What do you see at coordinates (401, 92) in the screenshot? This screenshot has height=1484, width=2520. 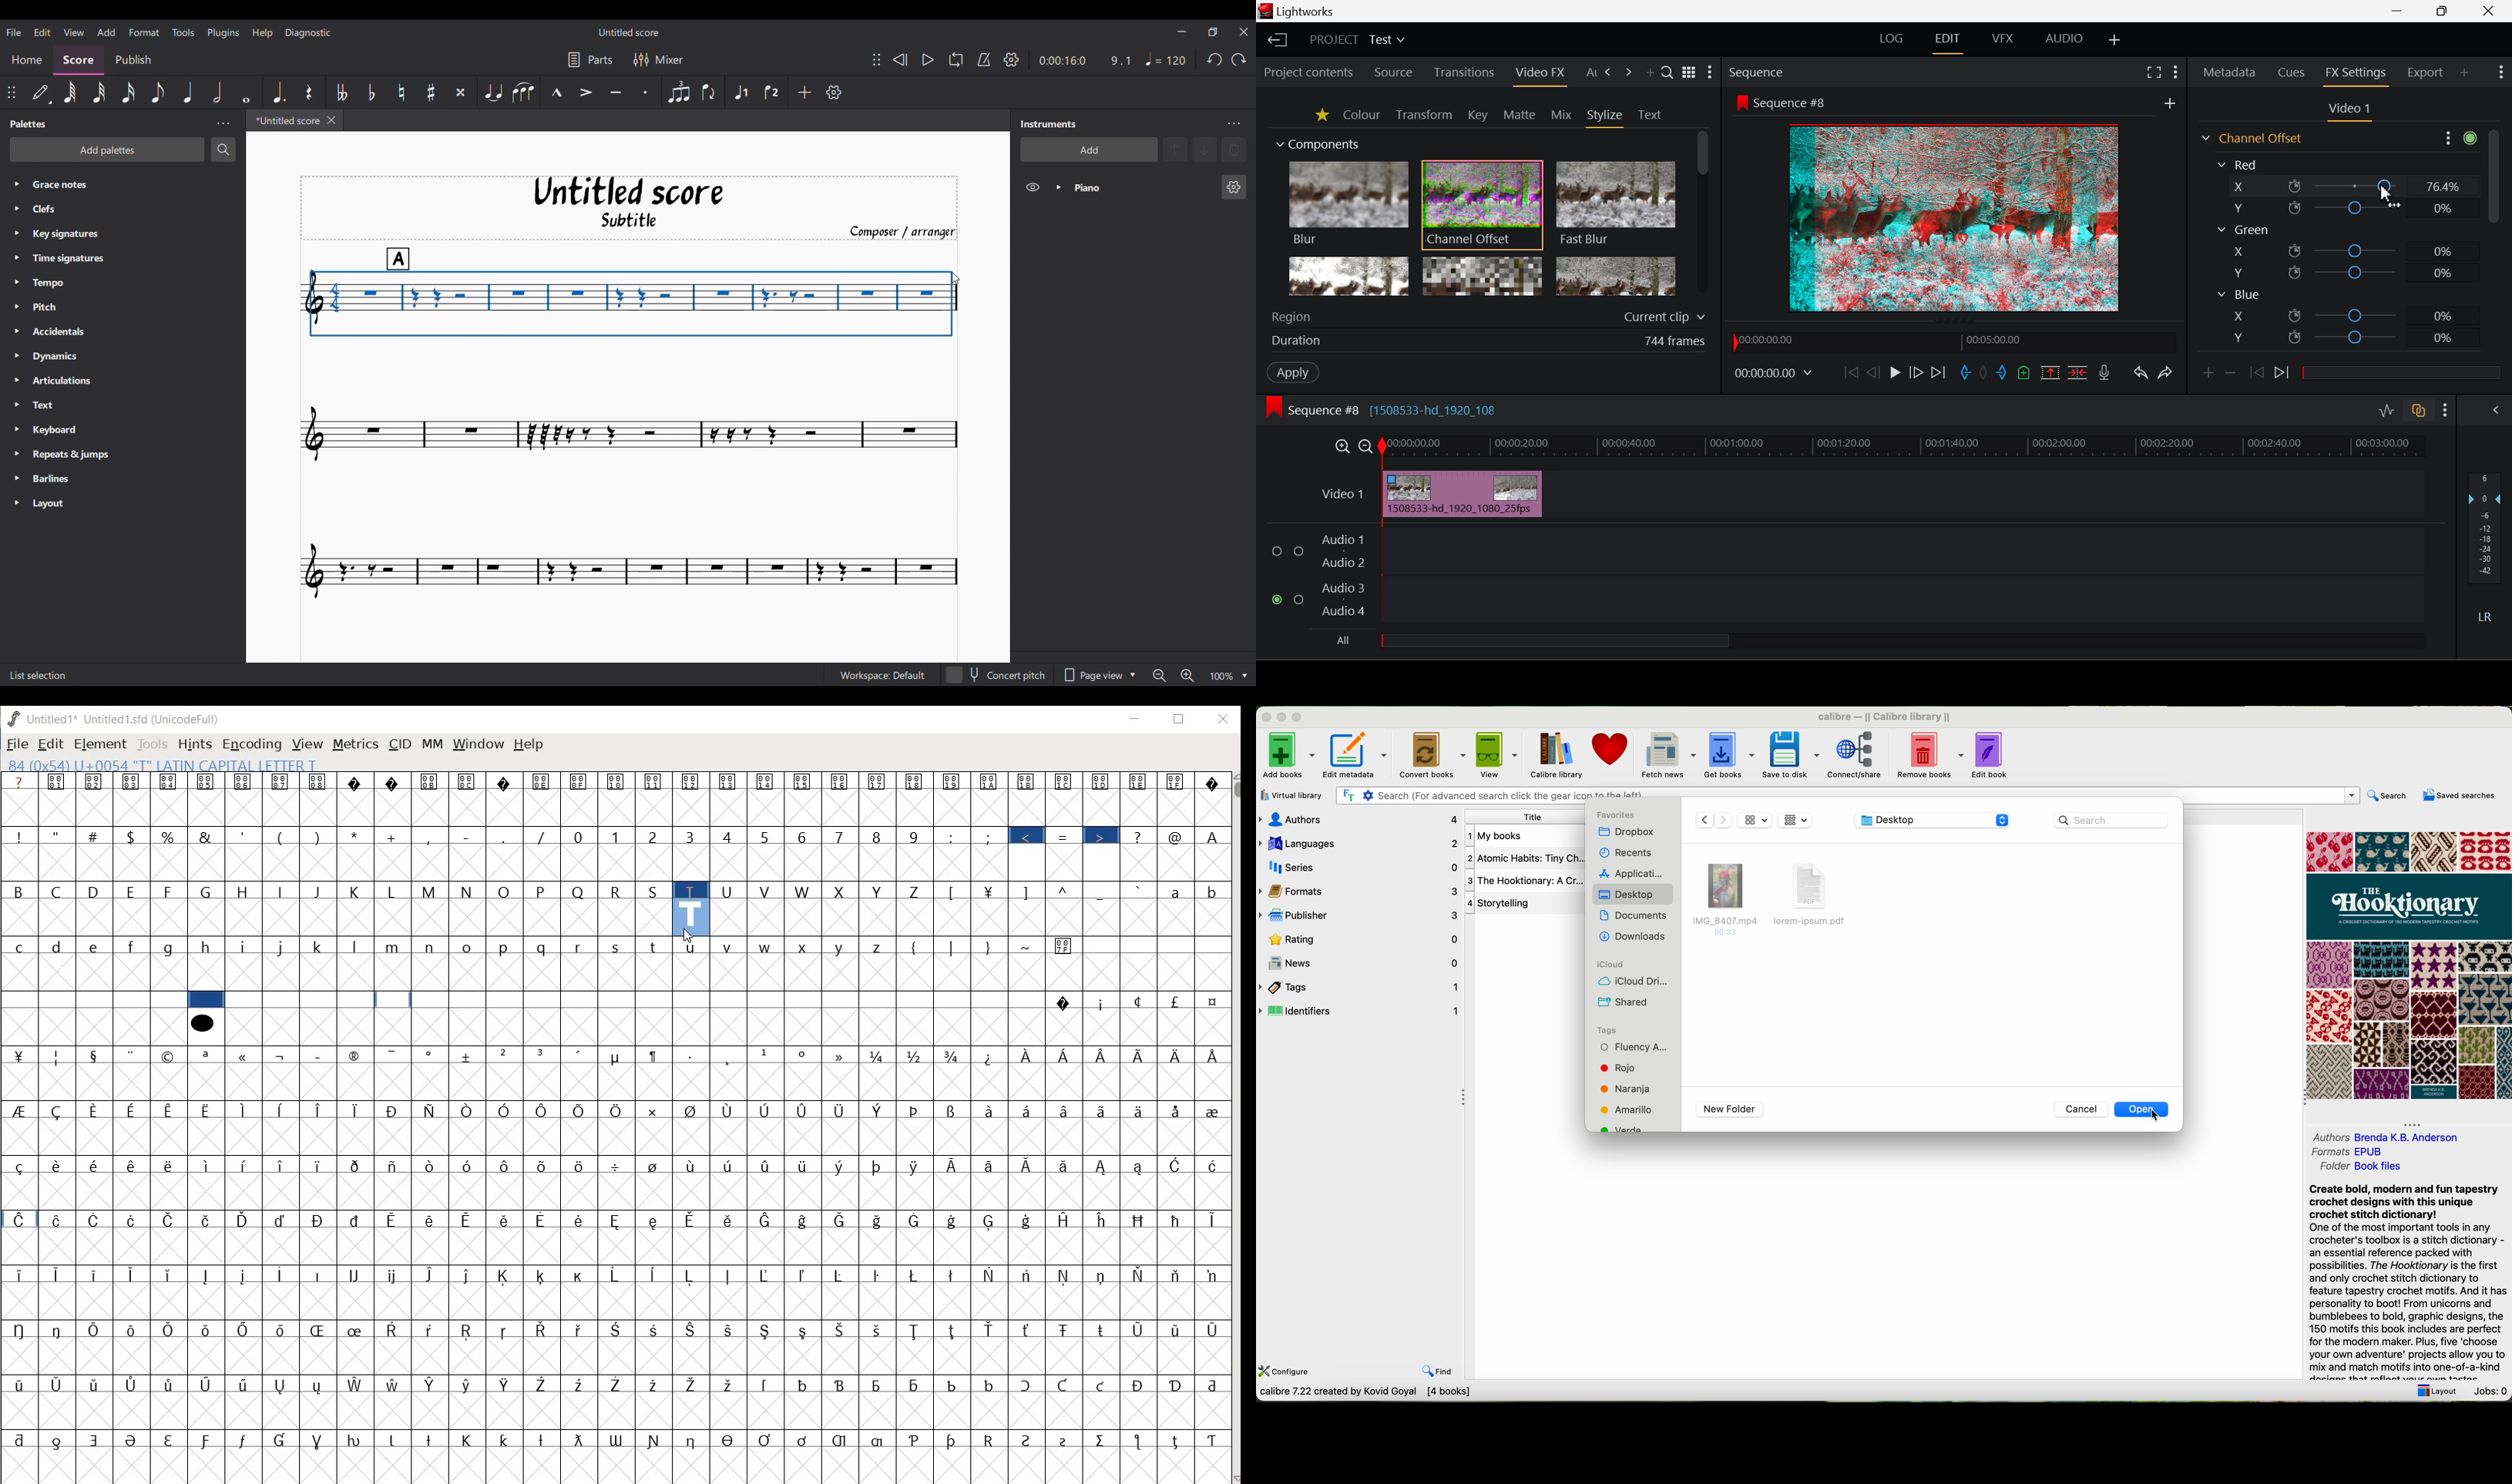 I see `Toggle natural` at bounding box center [401, 92].